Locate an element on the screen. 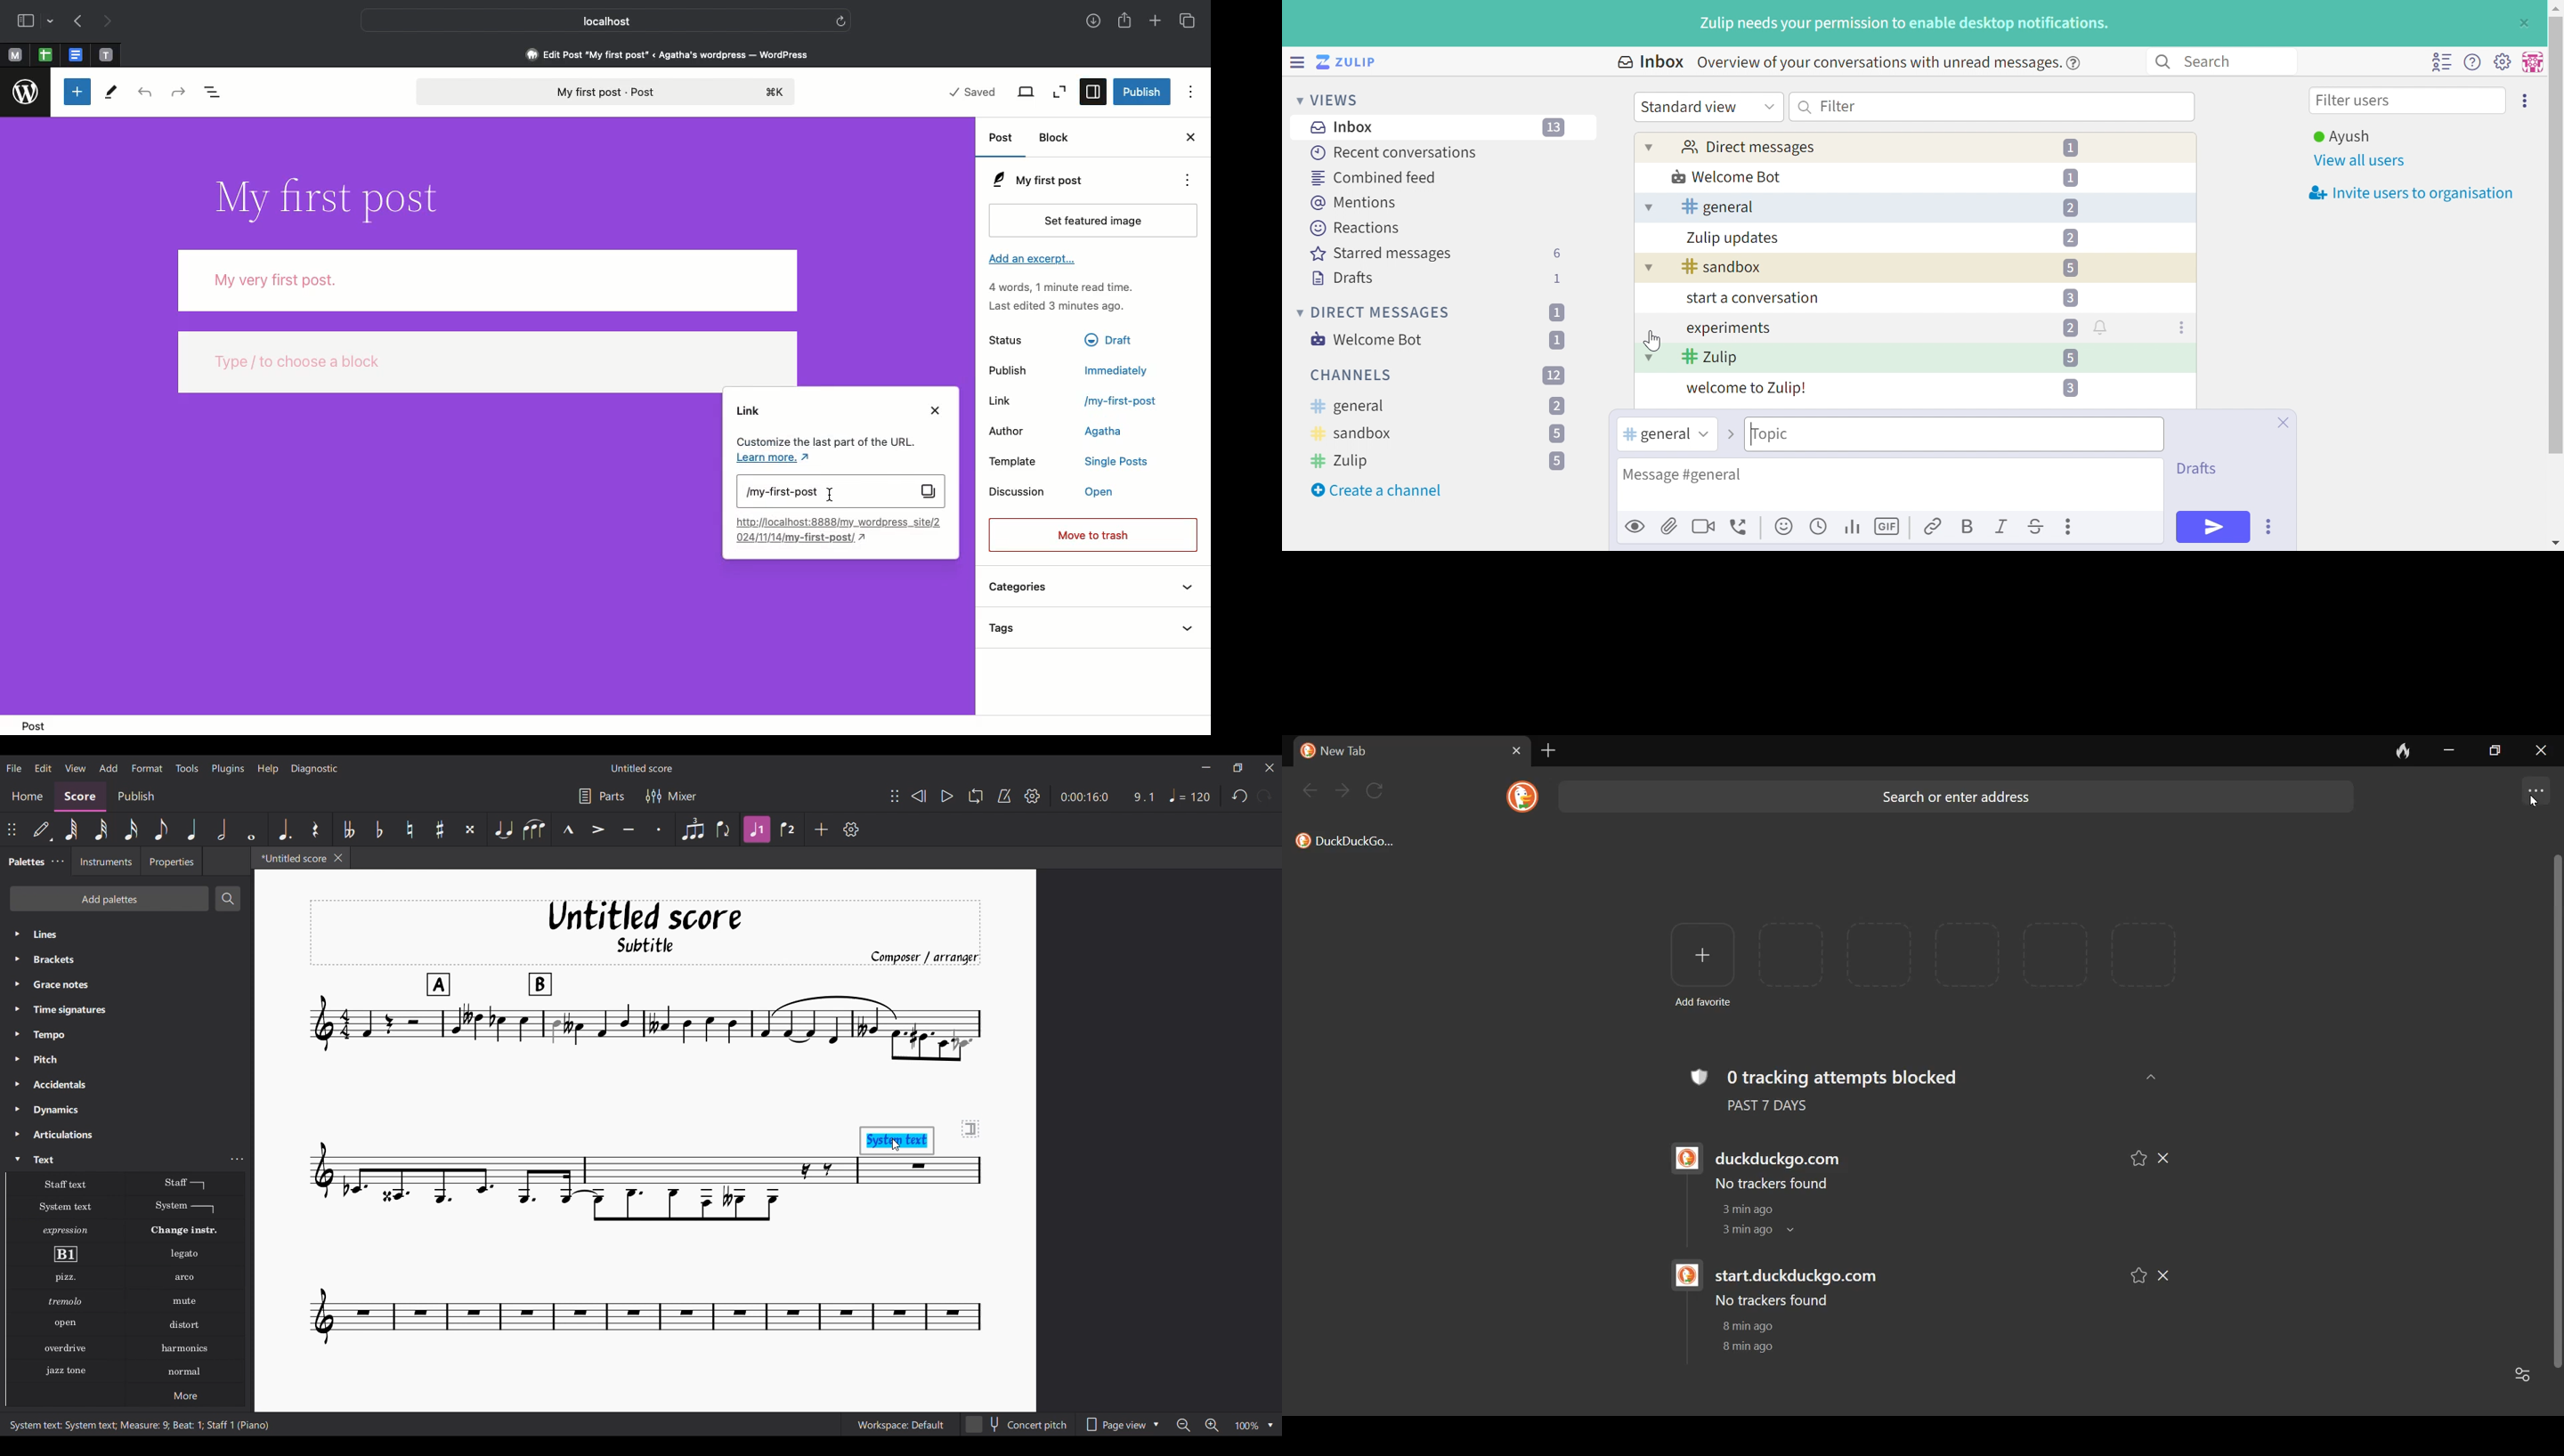  Overview of your conversations with unread messages. is located at coordinates (1876, 62).